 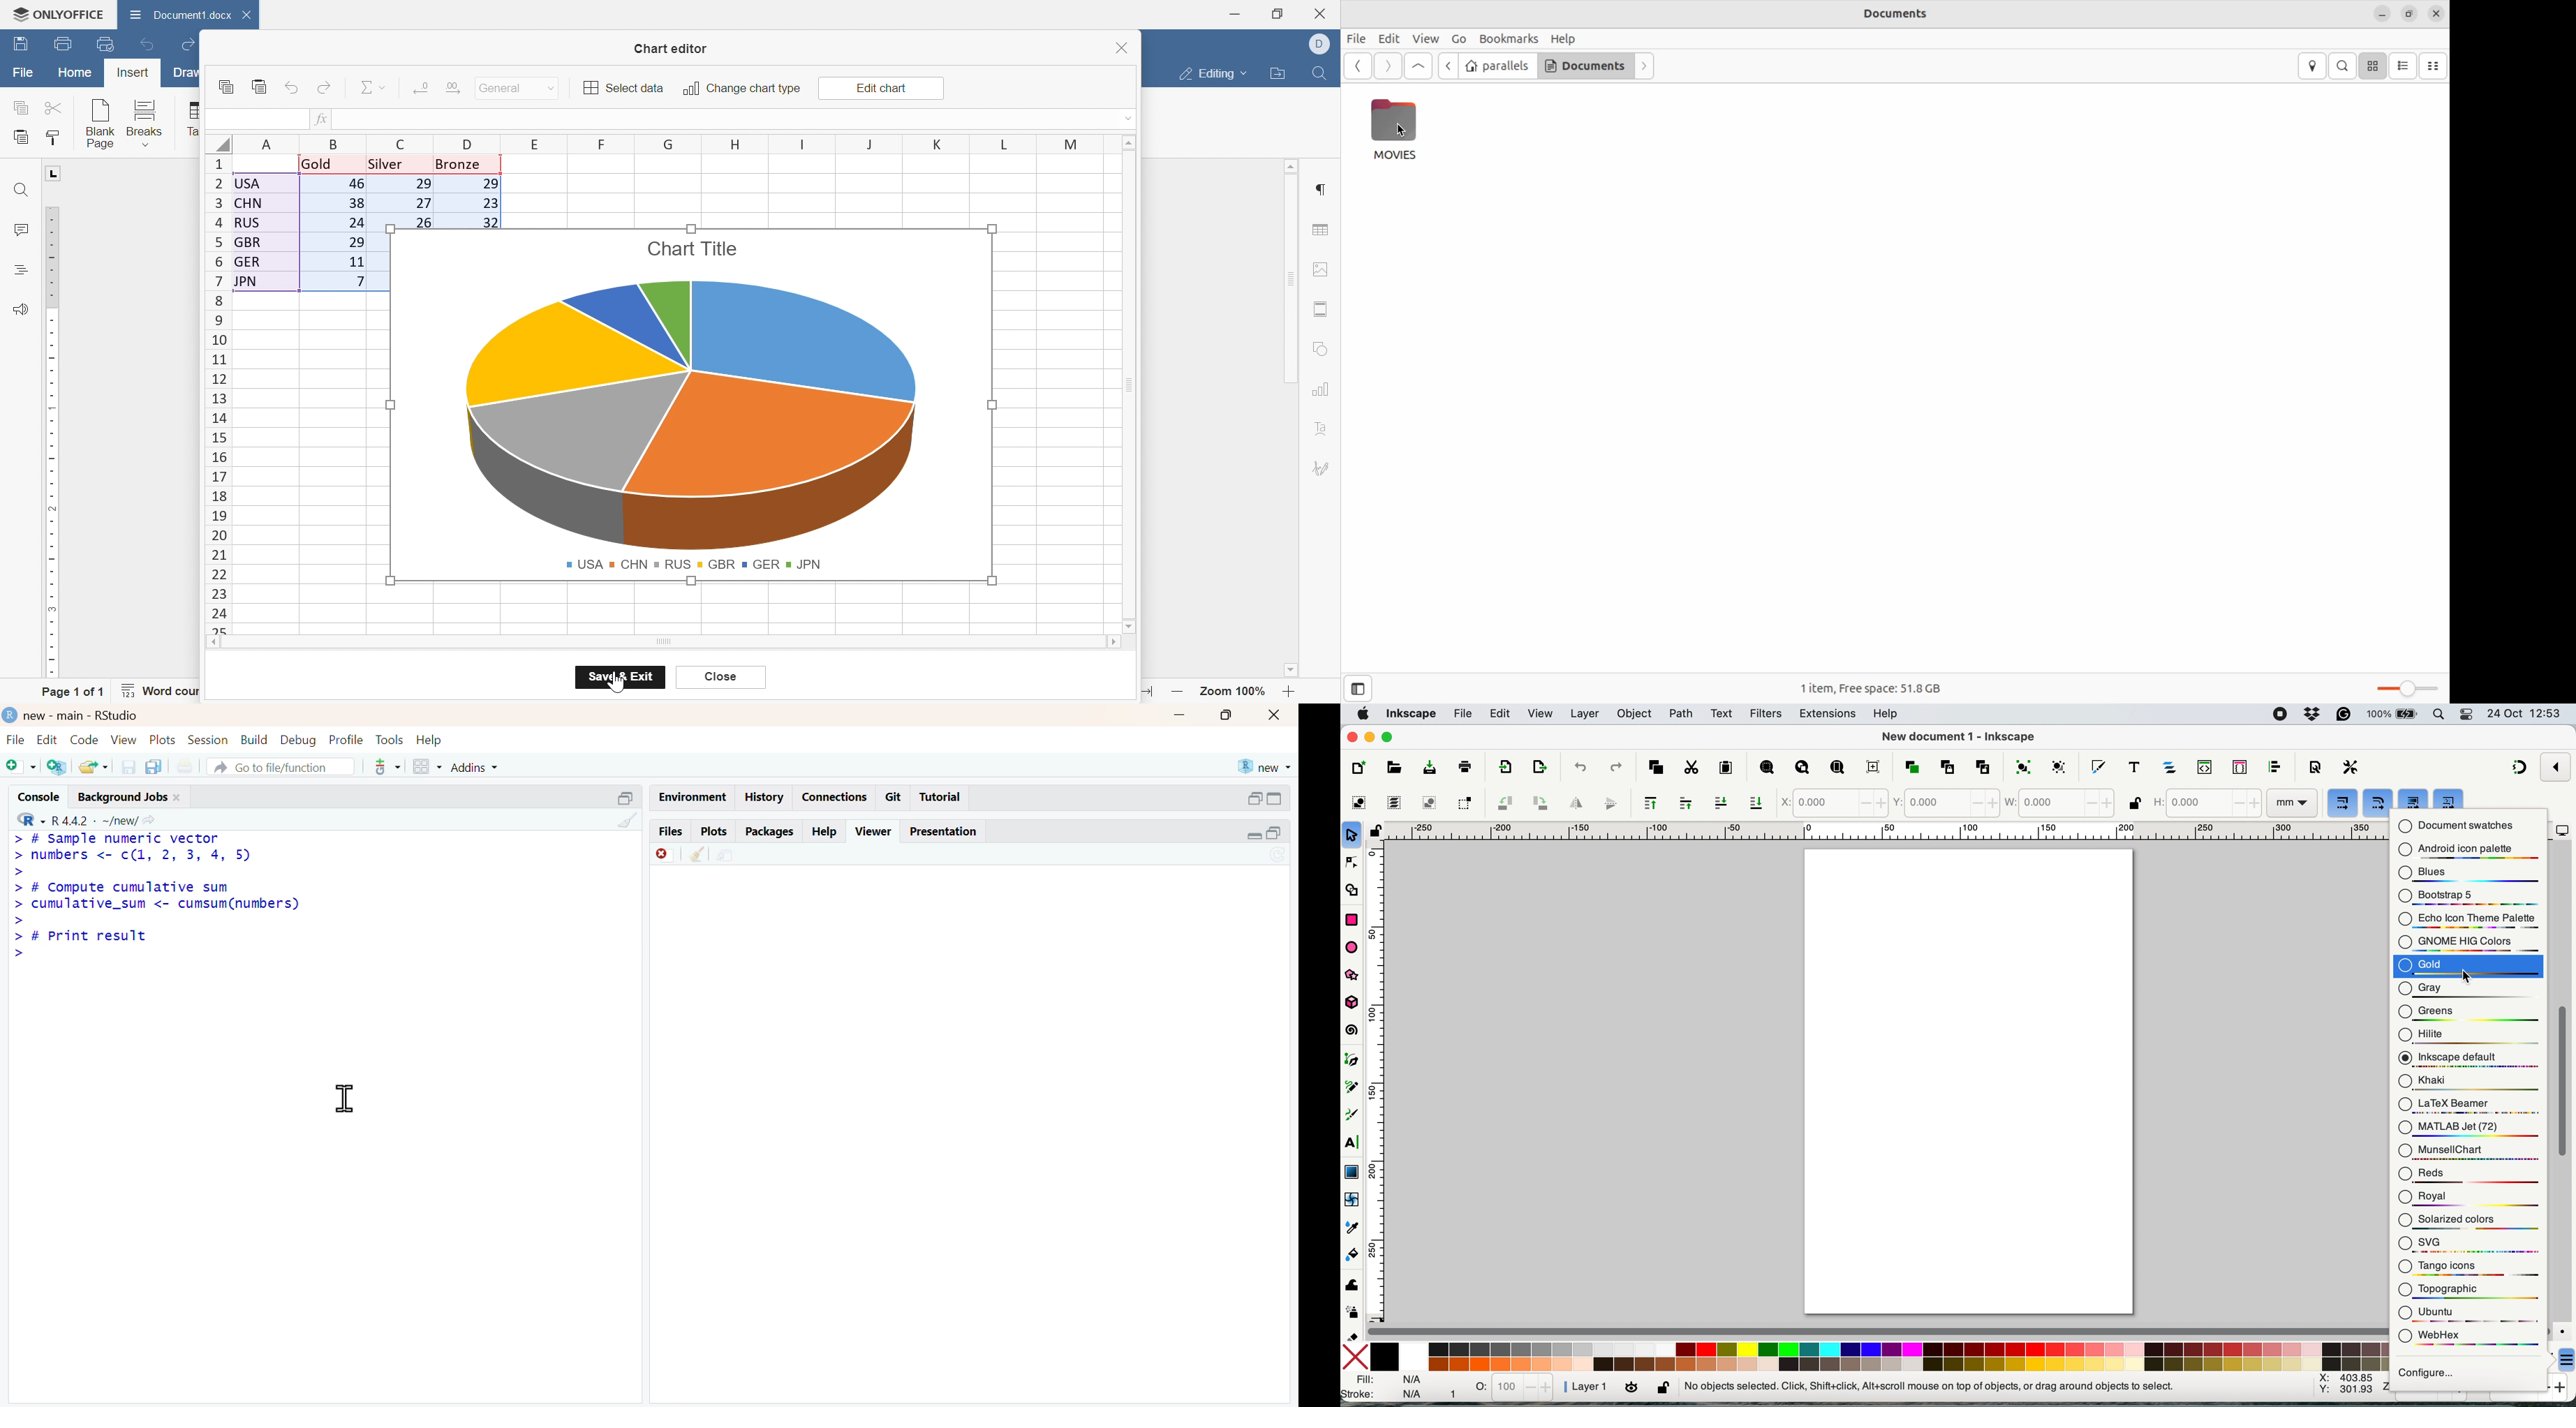 I want to click on close, so click(x=177, y=798).